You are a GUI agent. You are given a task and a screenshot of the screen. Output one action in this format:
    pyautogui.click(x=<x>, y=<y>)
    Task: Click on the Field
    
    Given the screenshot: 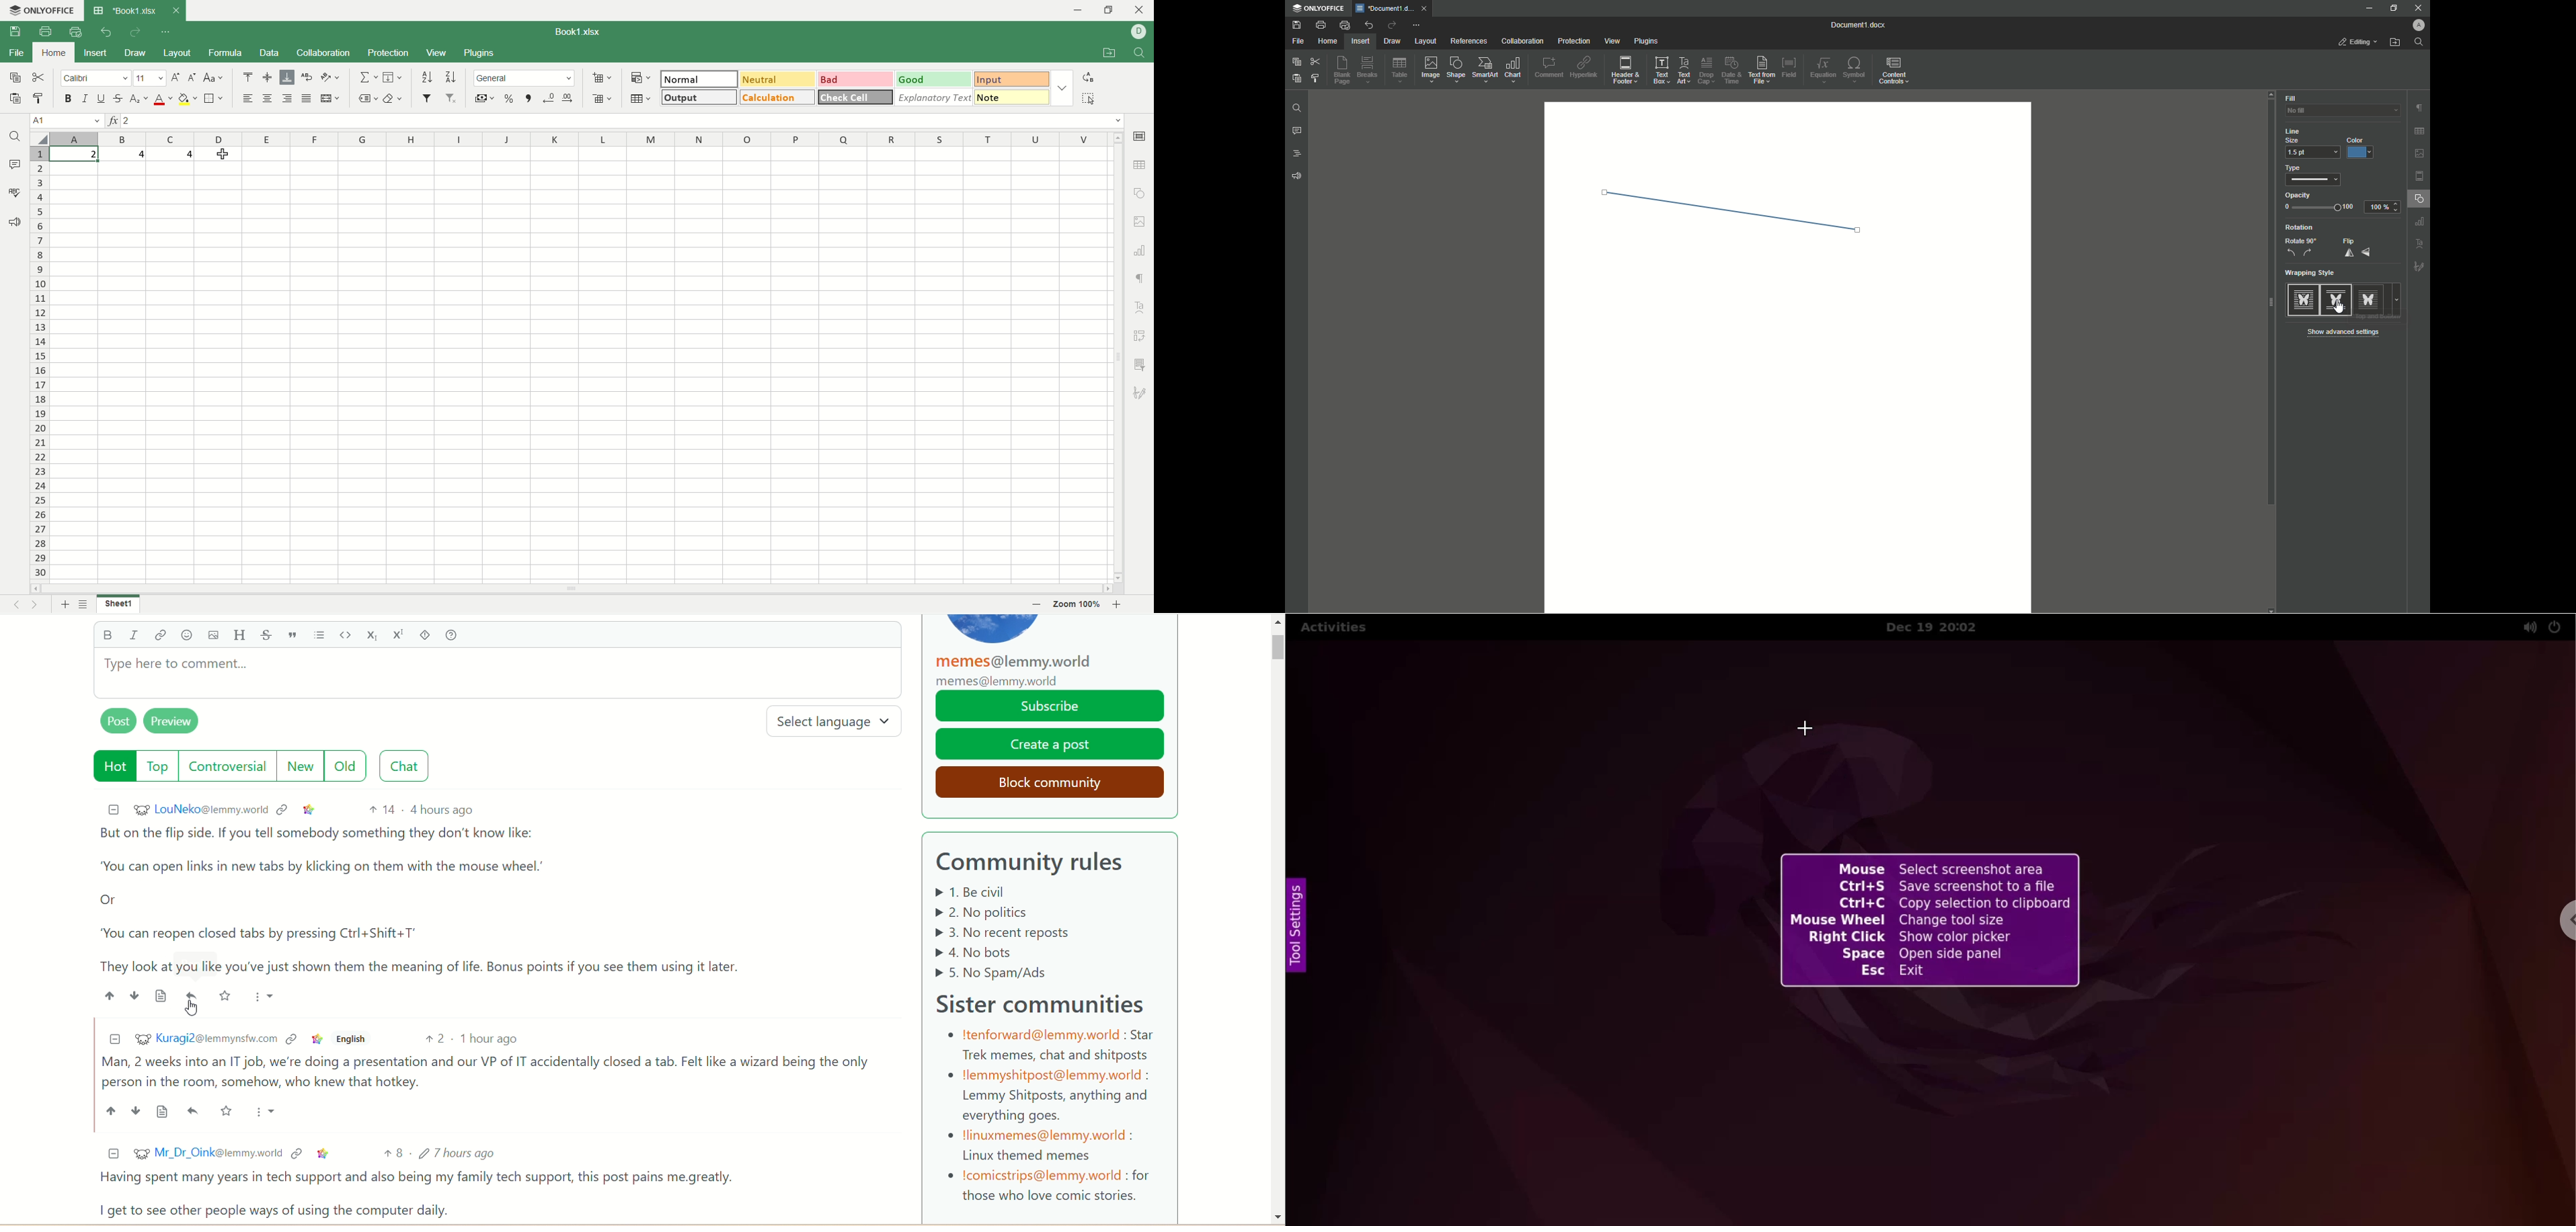 What is the action you would take?
    pyautogui.click(x=1790, y=67)
    